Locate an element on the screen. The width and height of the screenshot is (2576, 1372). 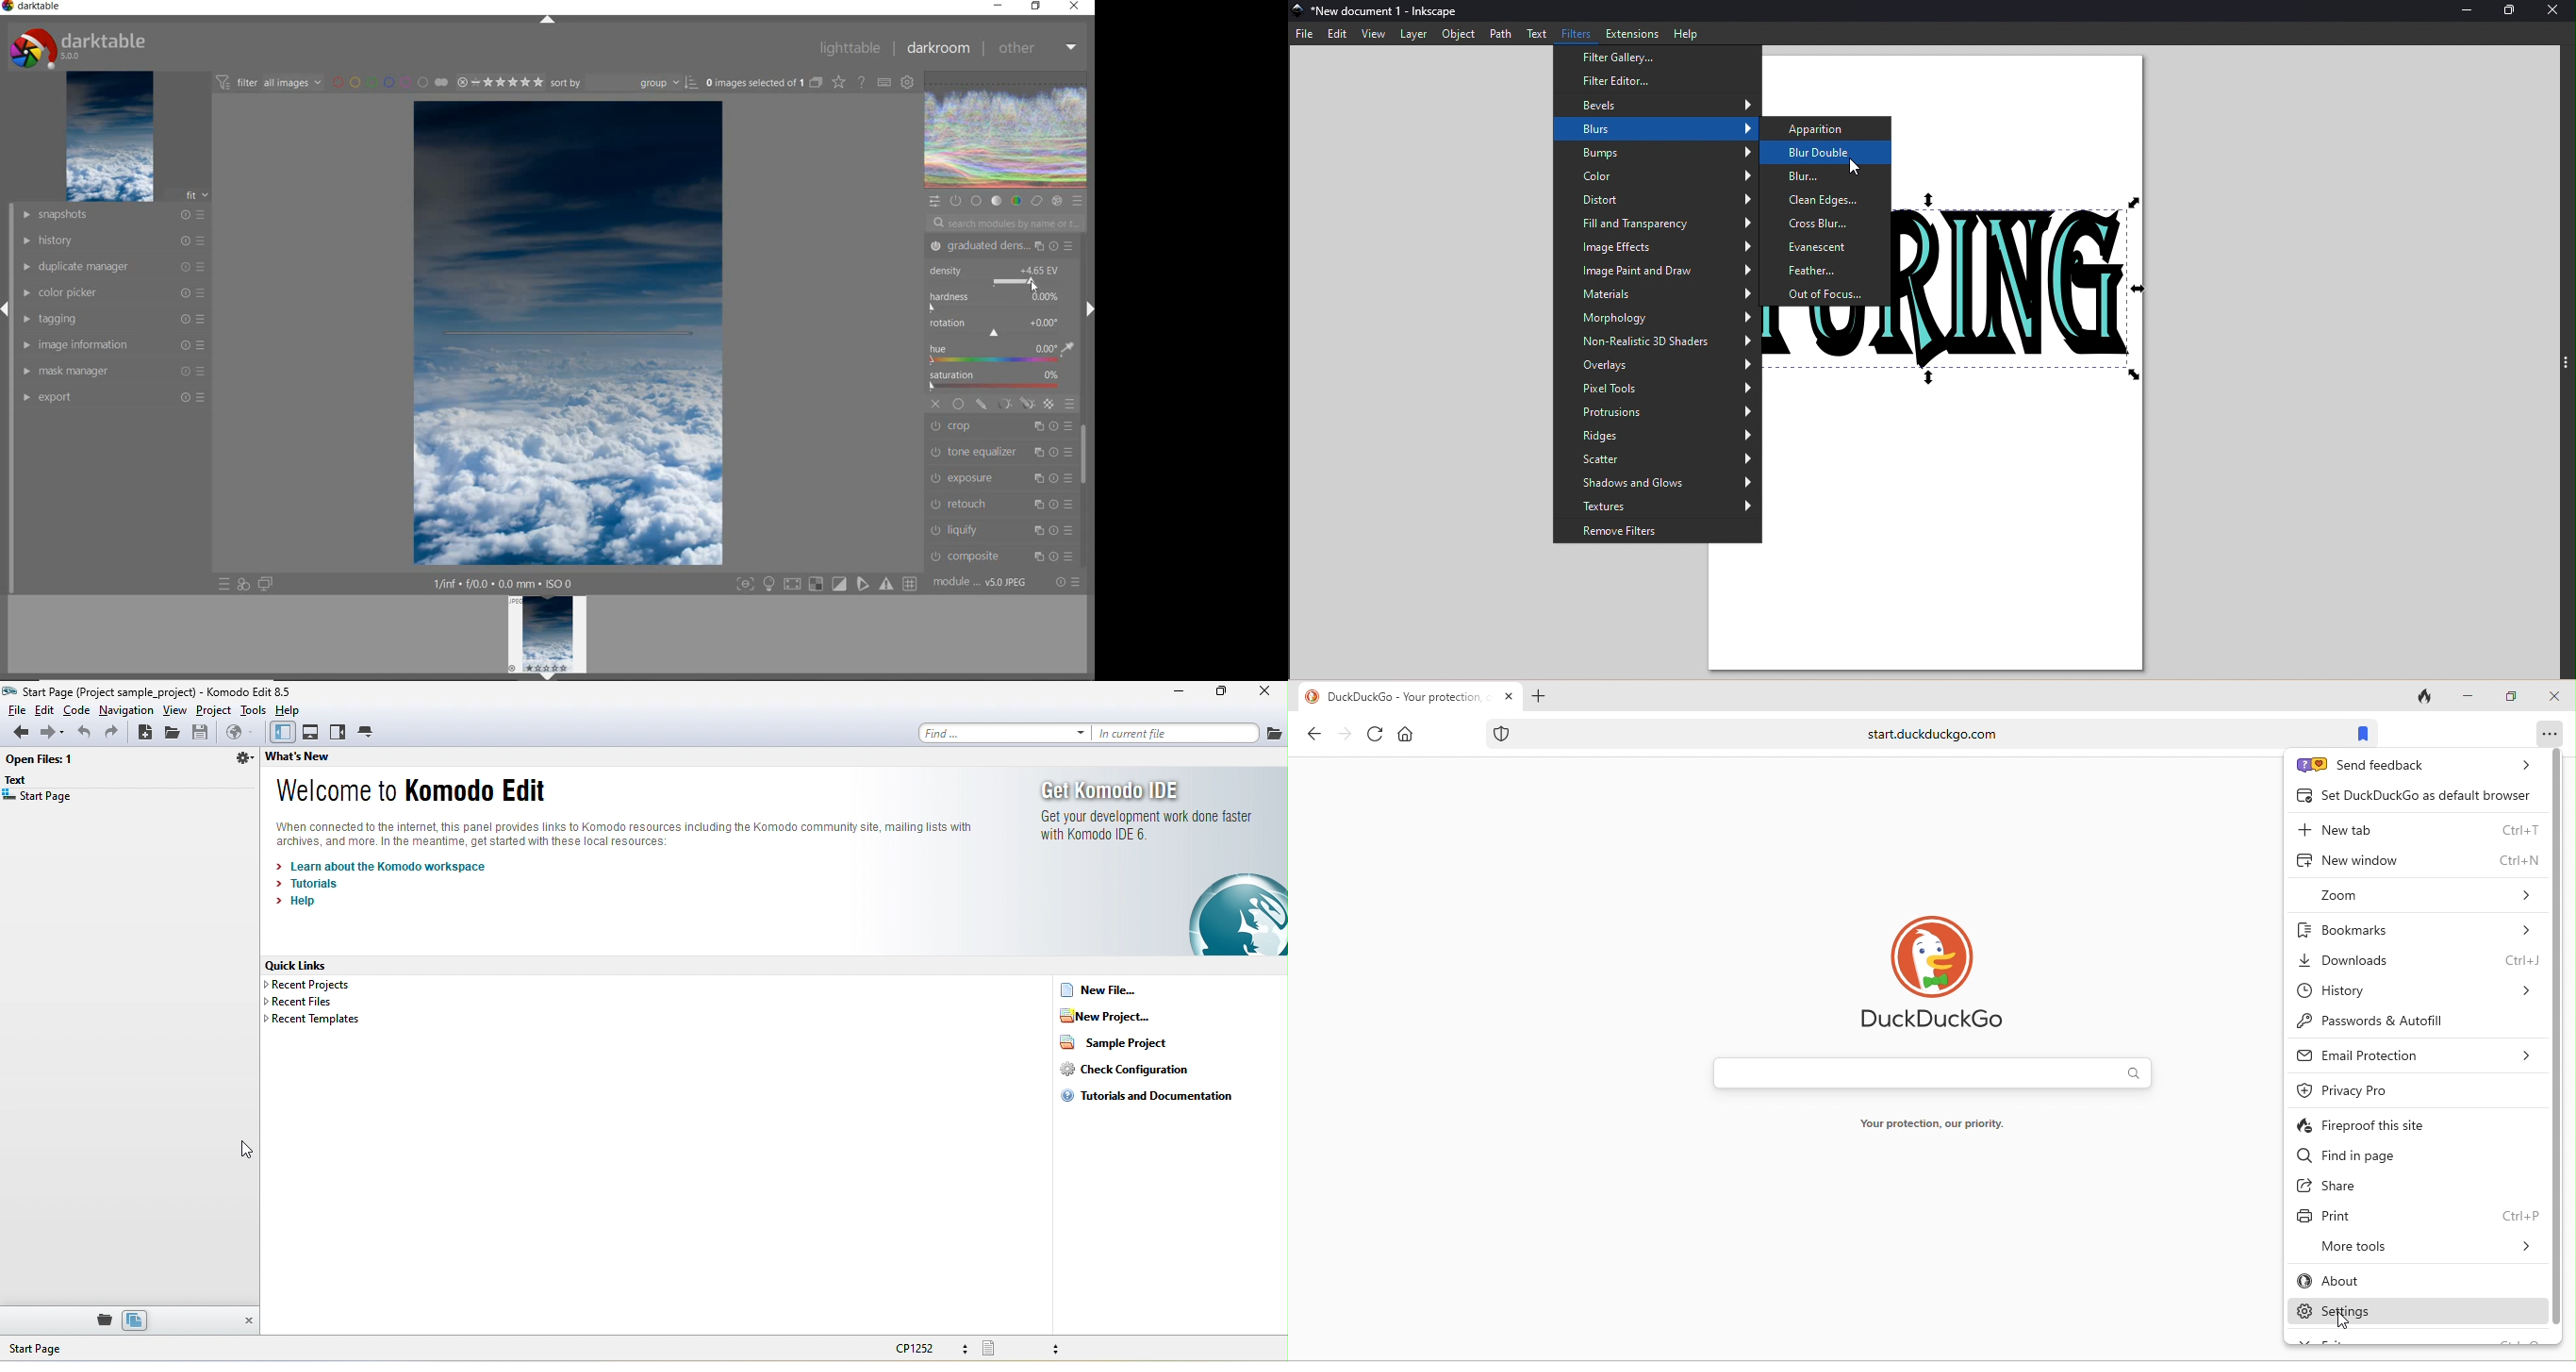
Down is located at coordinates (548, 676).